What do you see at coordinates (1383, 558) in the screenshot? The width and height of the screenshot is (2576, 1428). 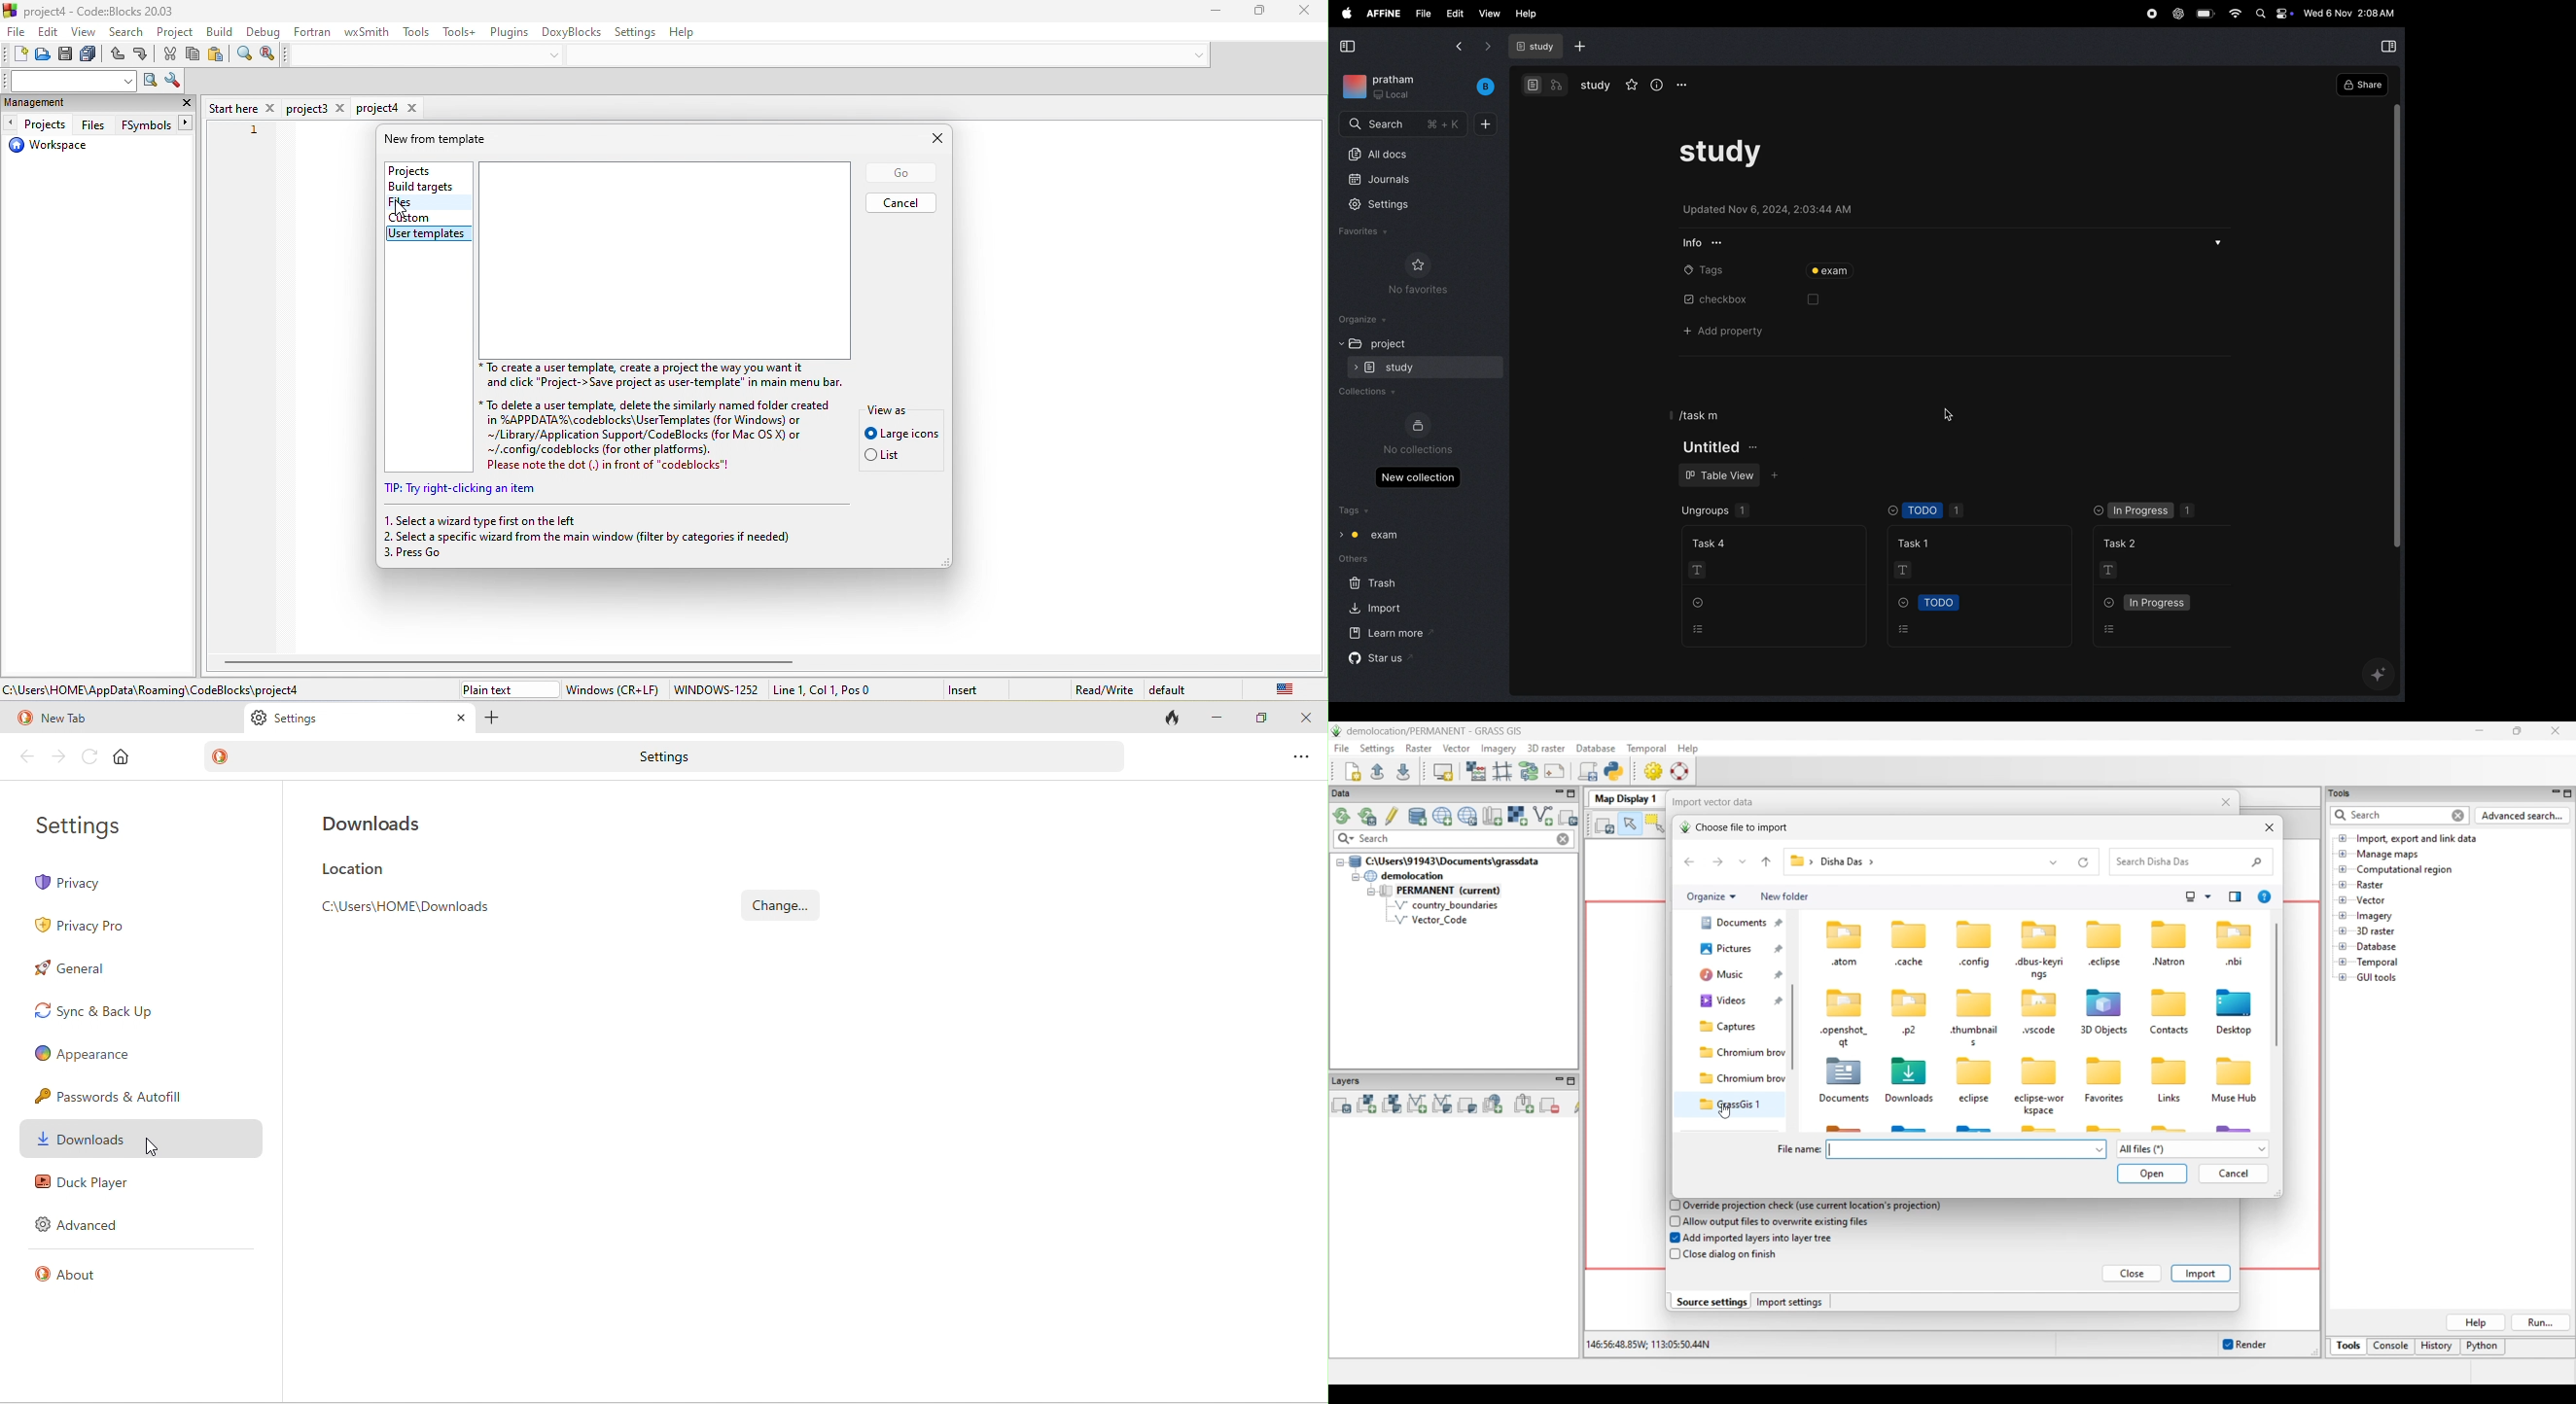 I see `others` at bounding box center [1383, 558].